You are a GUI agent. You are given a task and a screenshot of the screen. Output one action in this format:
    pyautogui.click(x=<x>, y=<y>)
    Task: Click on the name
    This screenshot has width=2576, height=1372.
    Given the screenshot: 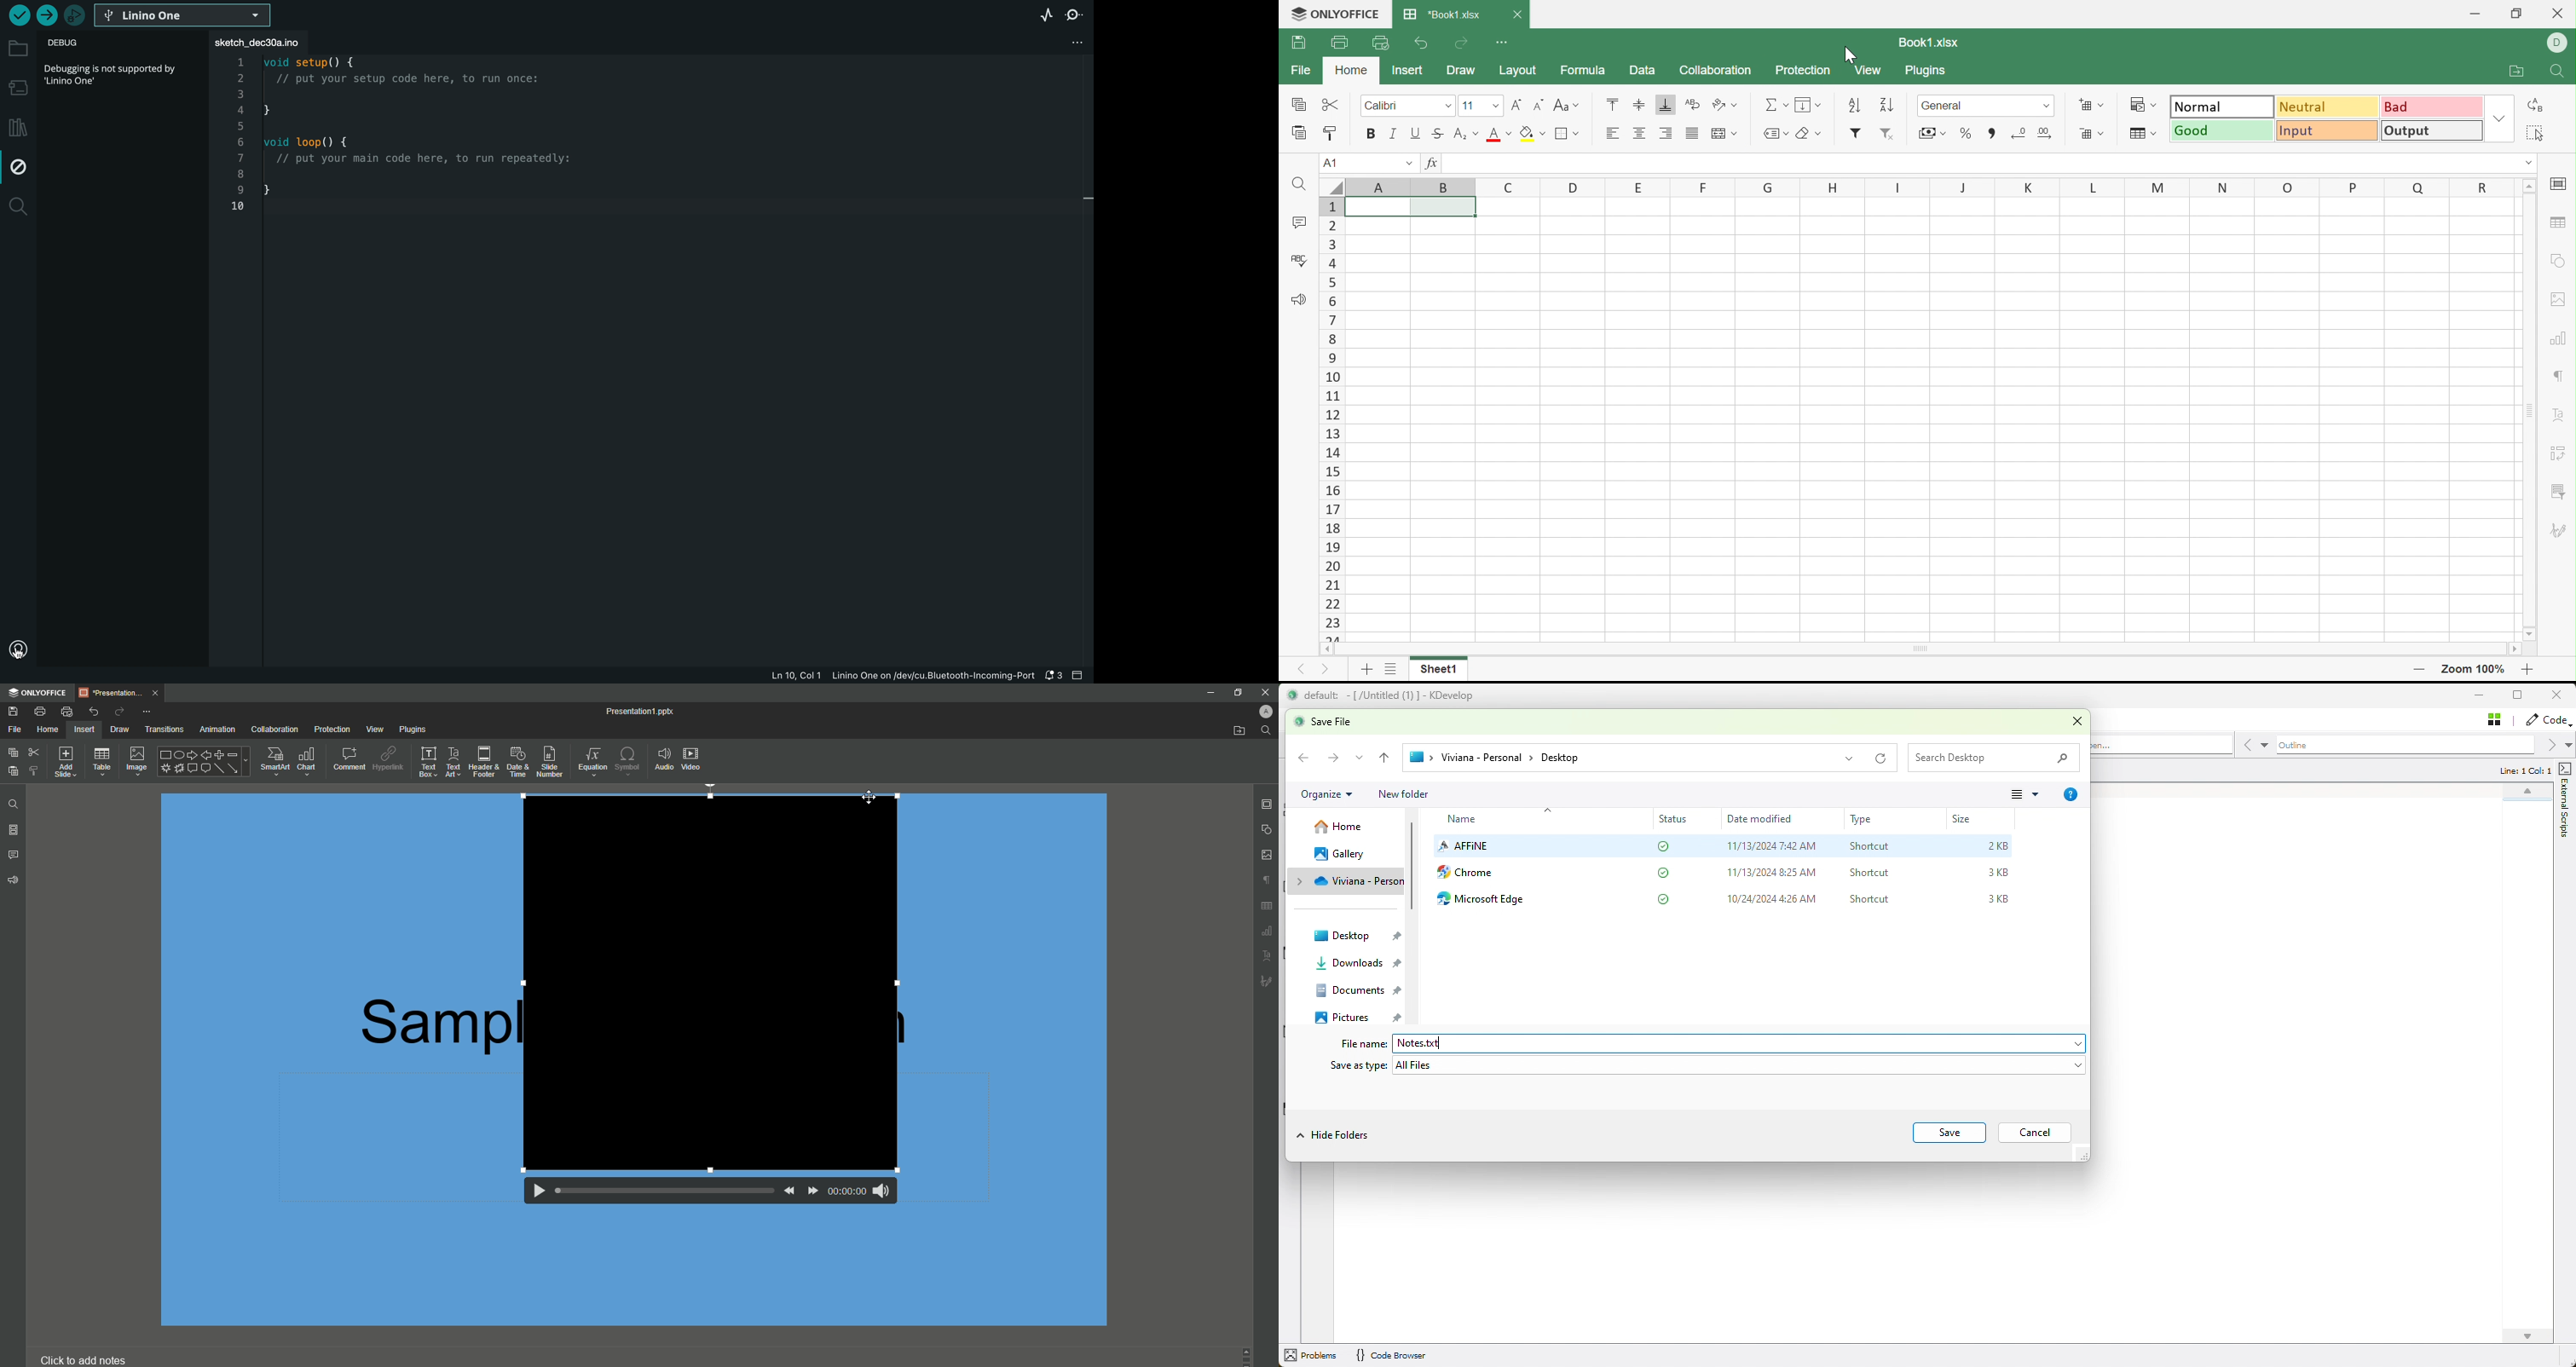 What is the action you would take?
    pyautogui.click(x=1470, y=820)
    